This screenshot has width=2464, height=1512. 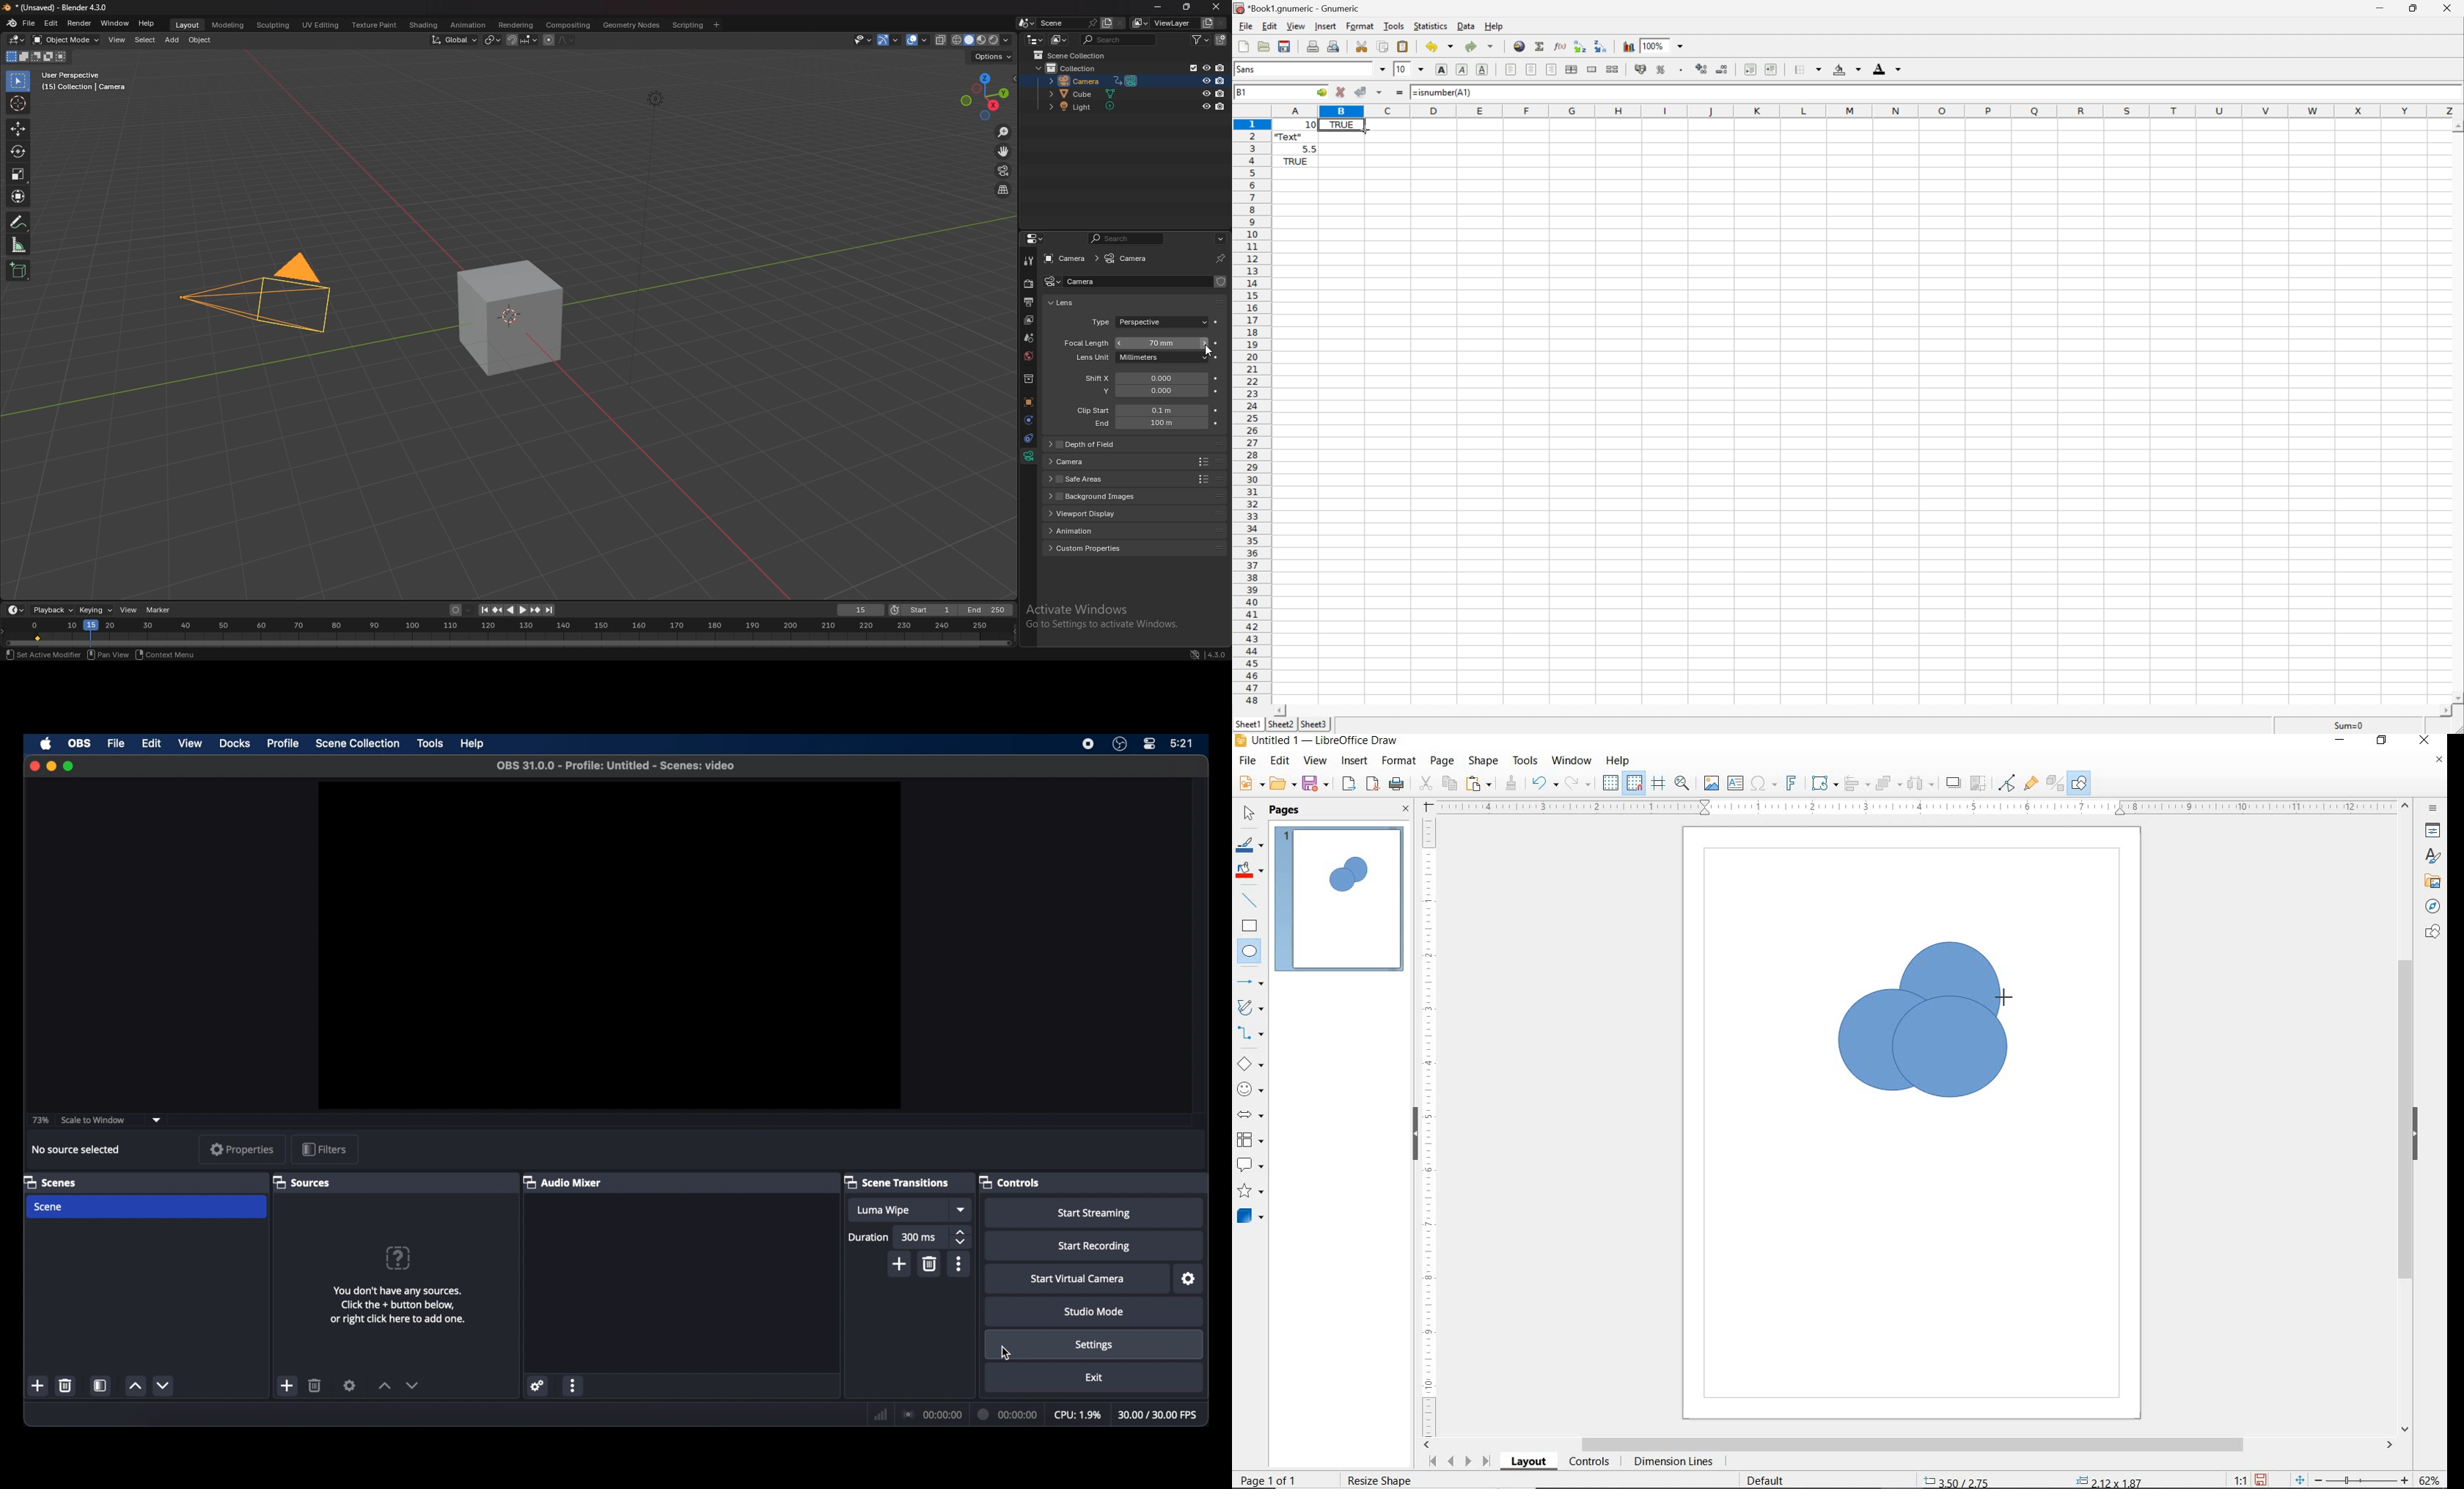 What do you see at coordinates (1413, 1132) in the screenshot?
I see `HIDE` at bounding box center [1413, 1132].